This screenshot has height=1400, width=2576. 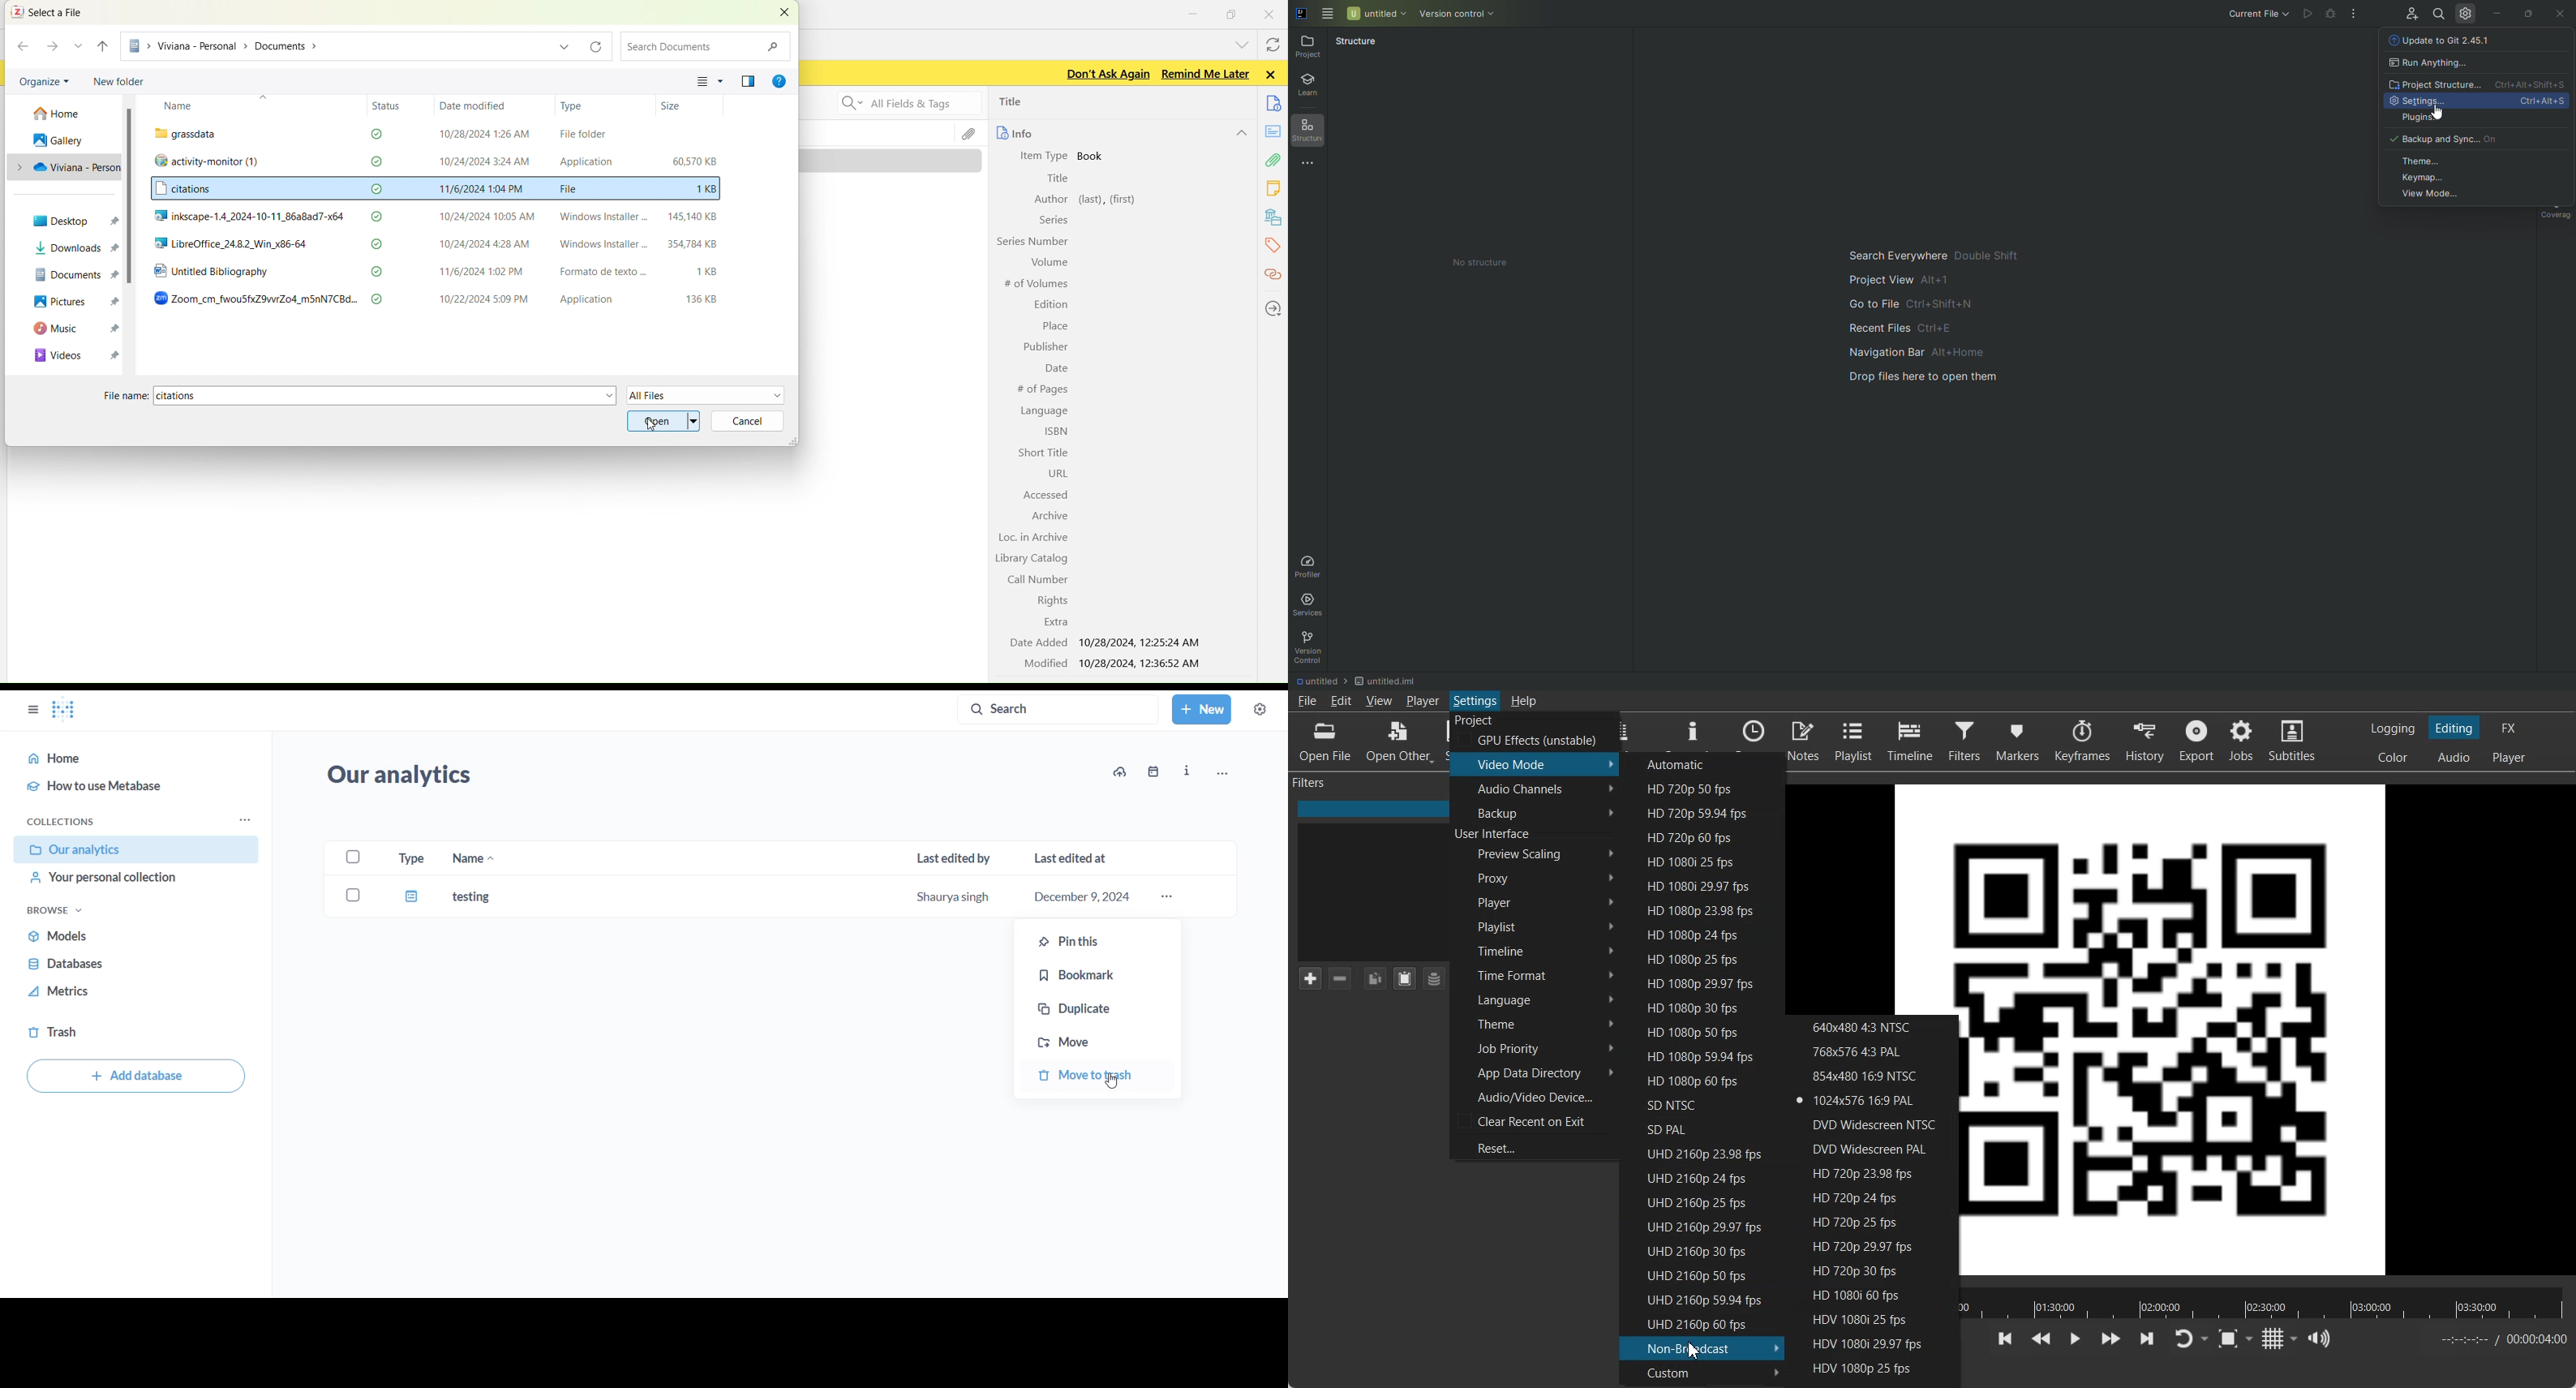 What do you see at coordinates (471, 857) in the screenshot?
I see `name` at bounding box center [471, 857].